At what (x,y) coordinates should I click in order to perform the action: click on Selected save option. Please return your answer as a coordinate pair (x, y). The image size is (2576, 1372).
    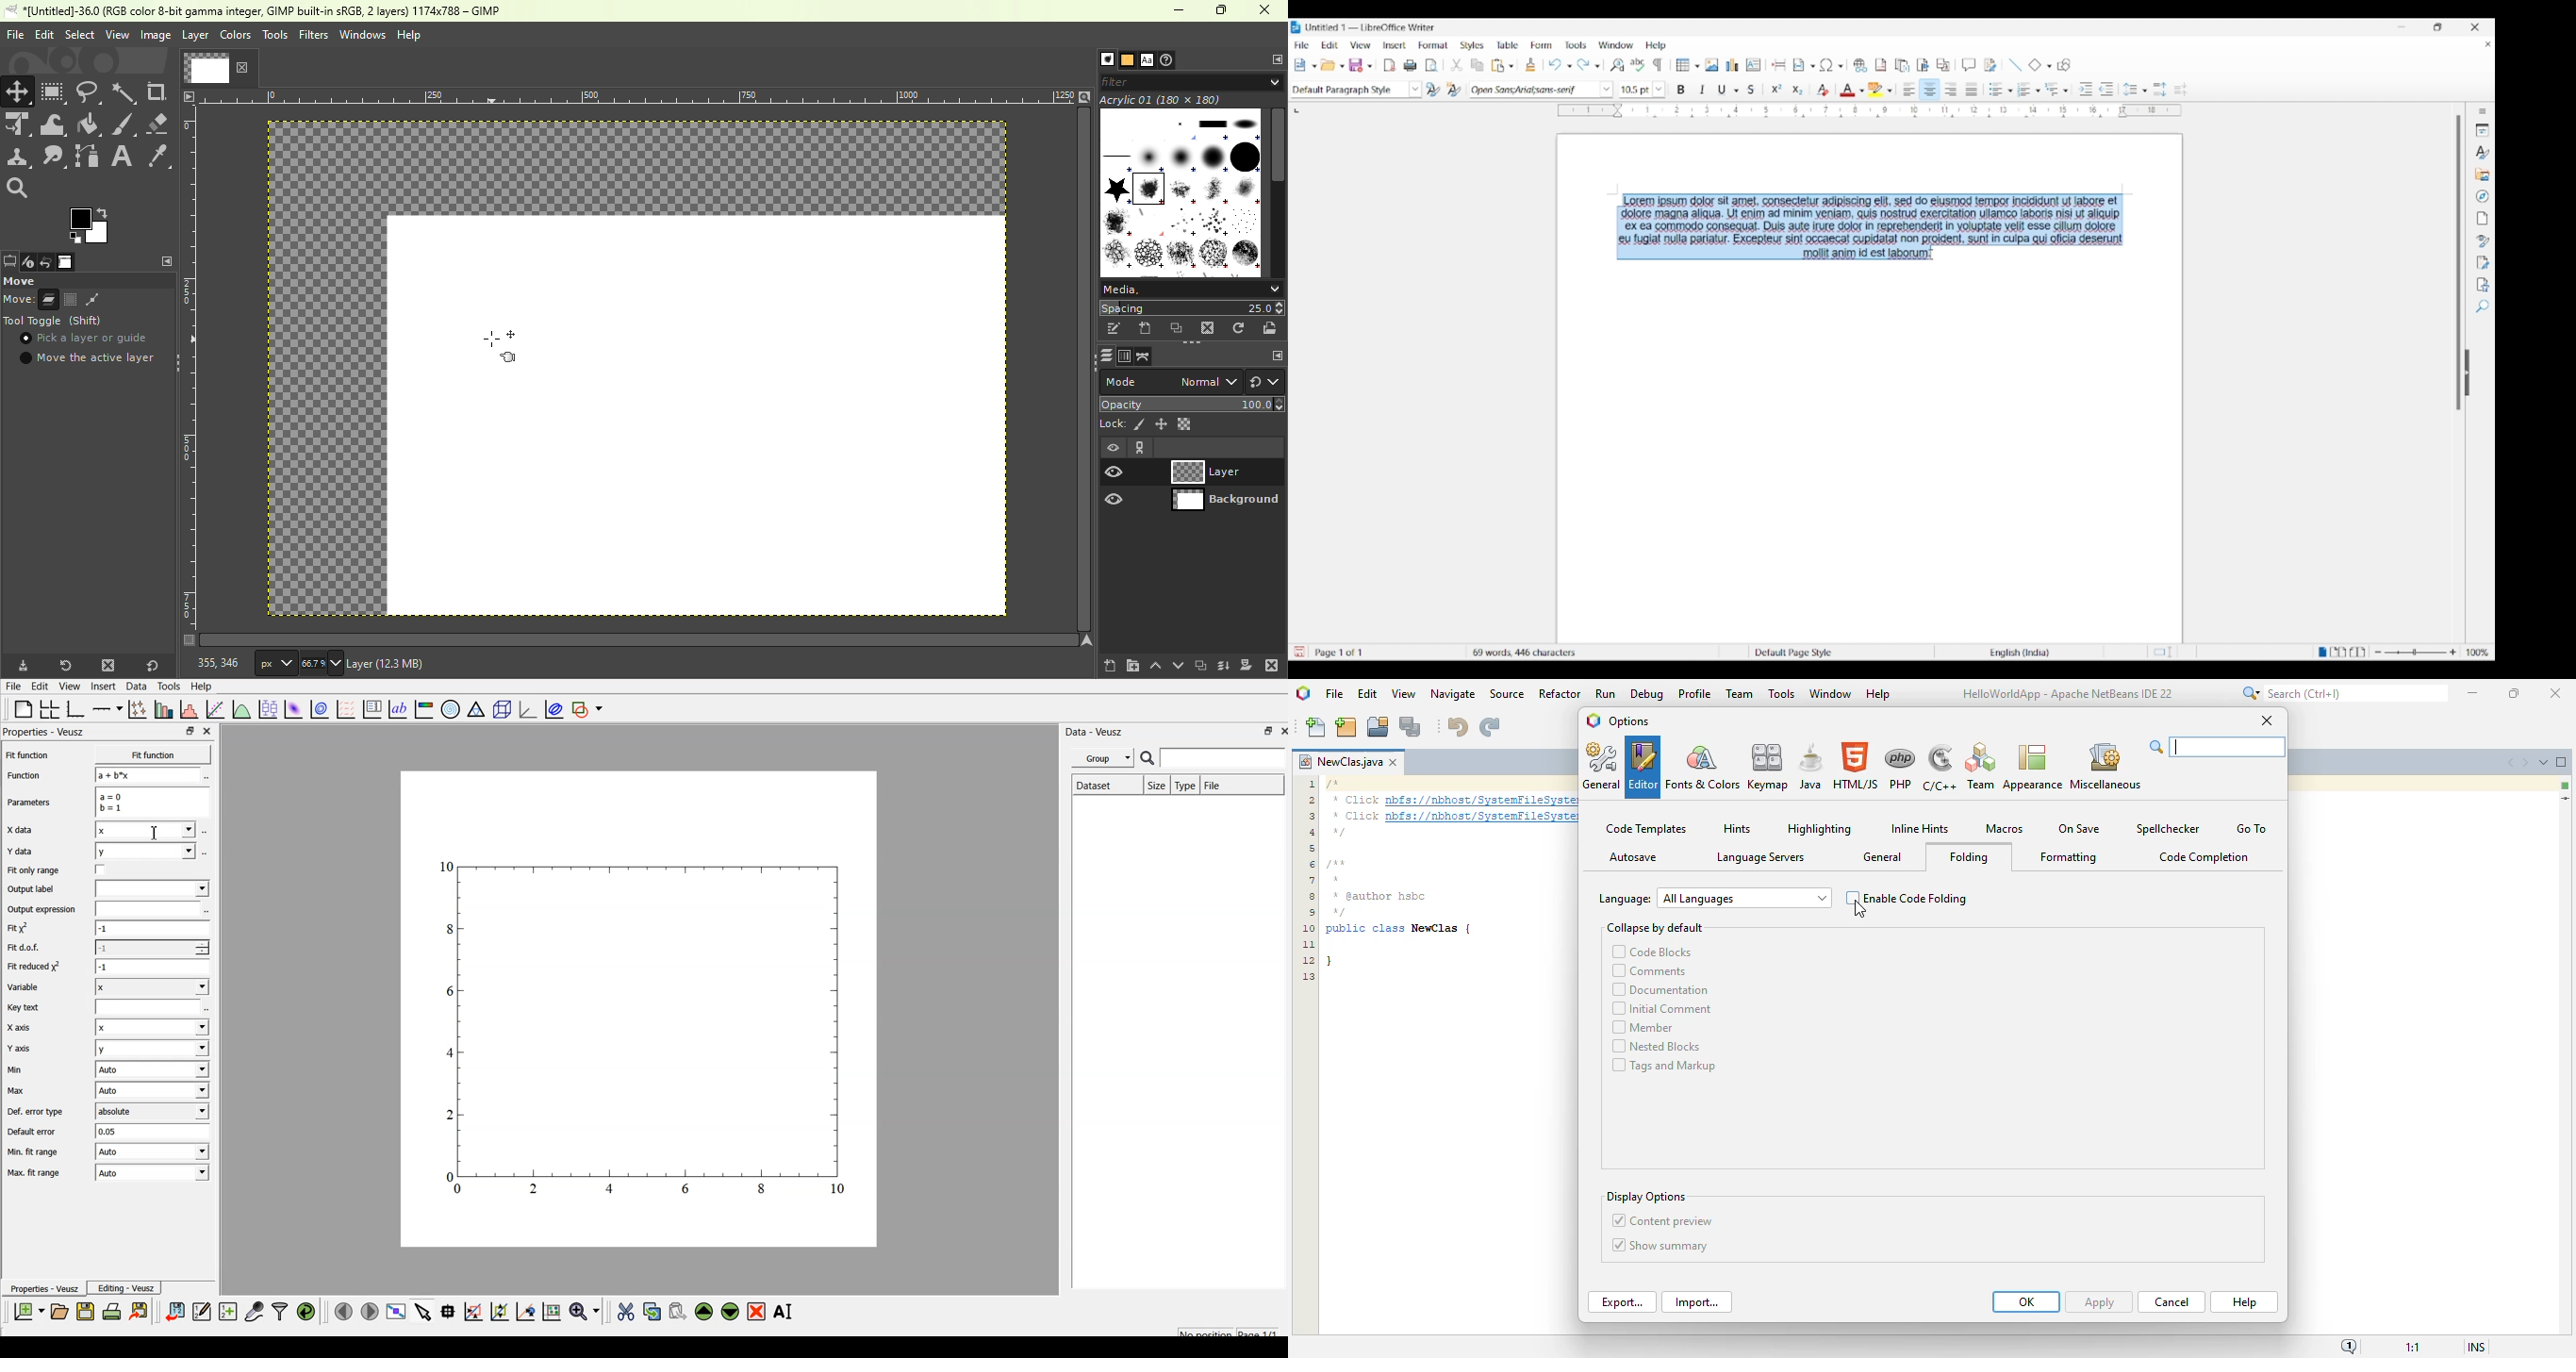
    Looking at the image, I should click on (1359, 65).